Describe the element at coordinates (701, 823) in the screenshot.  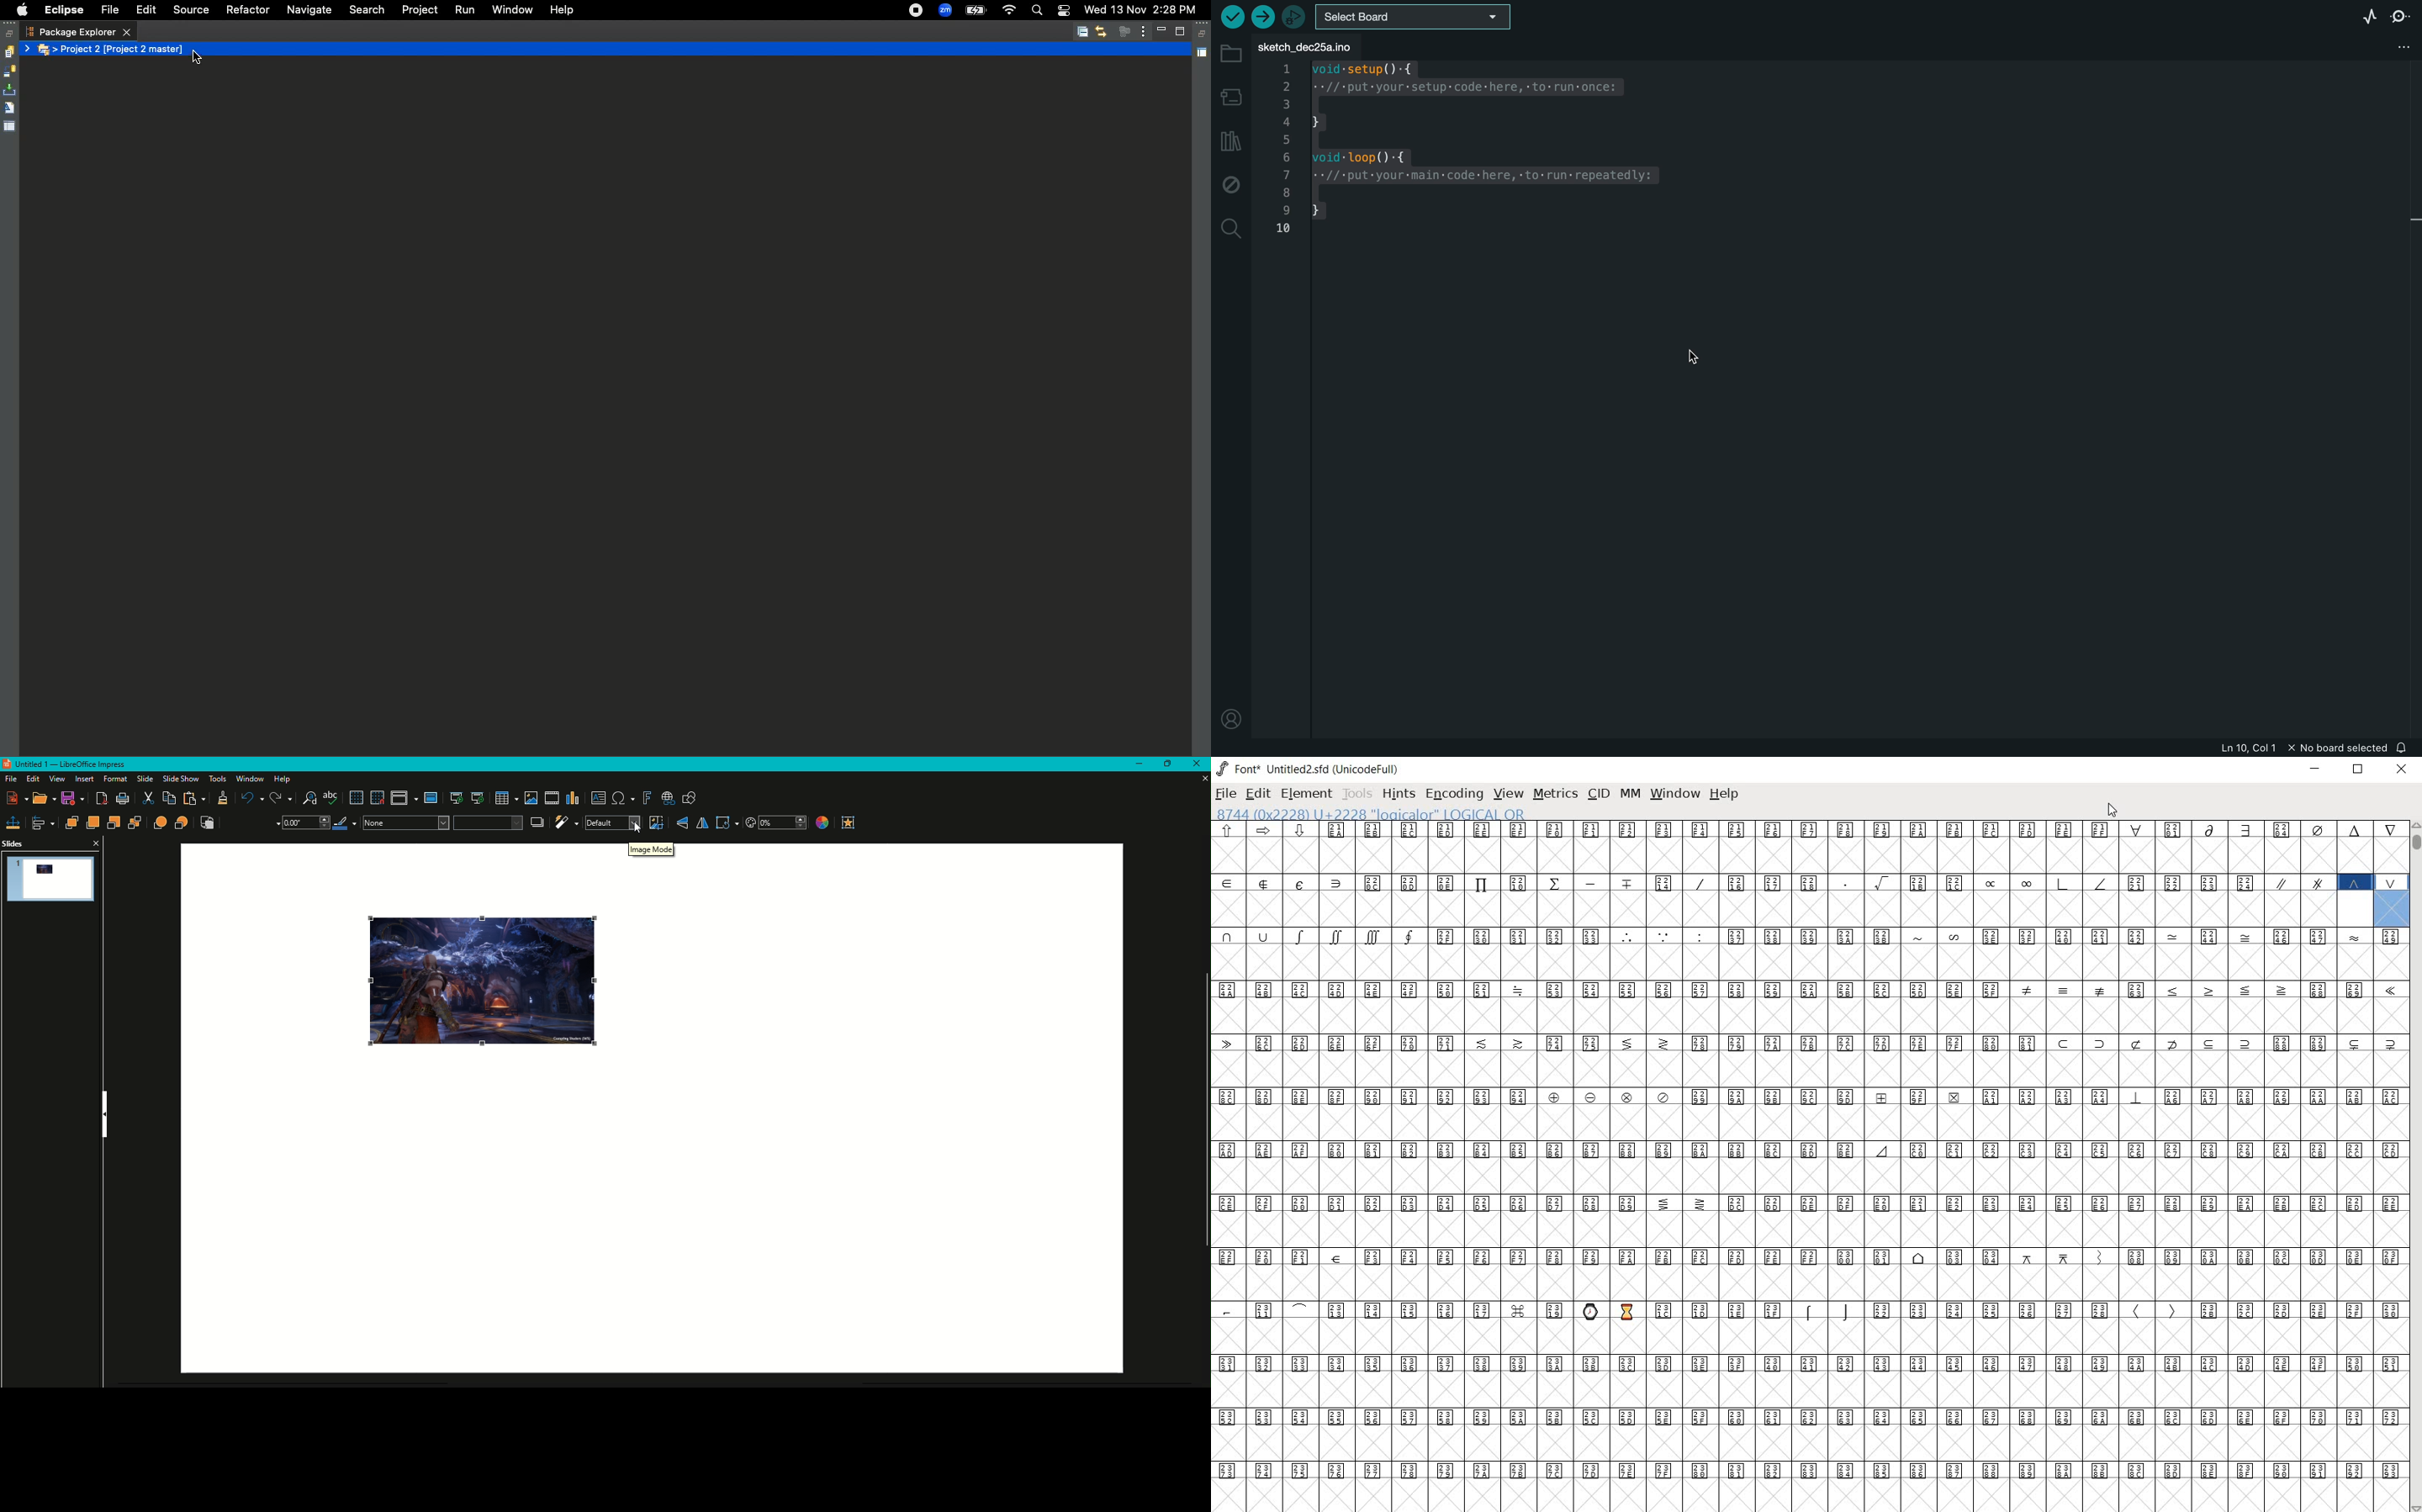
I see `Horizontal` at that location.